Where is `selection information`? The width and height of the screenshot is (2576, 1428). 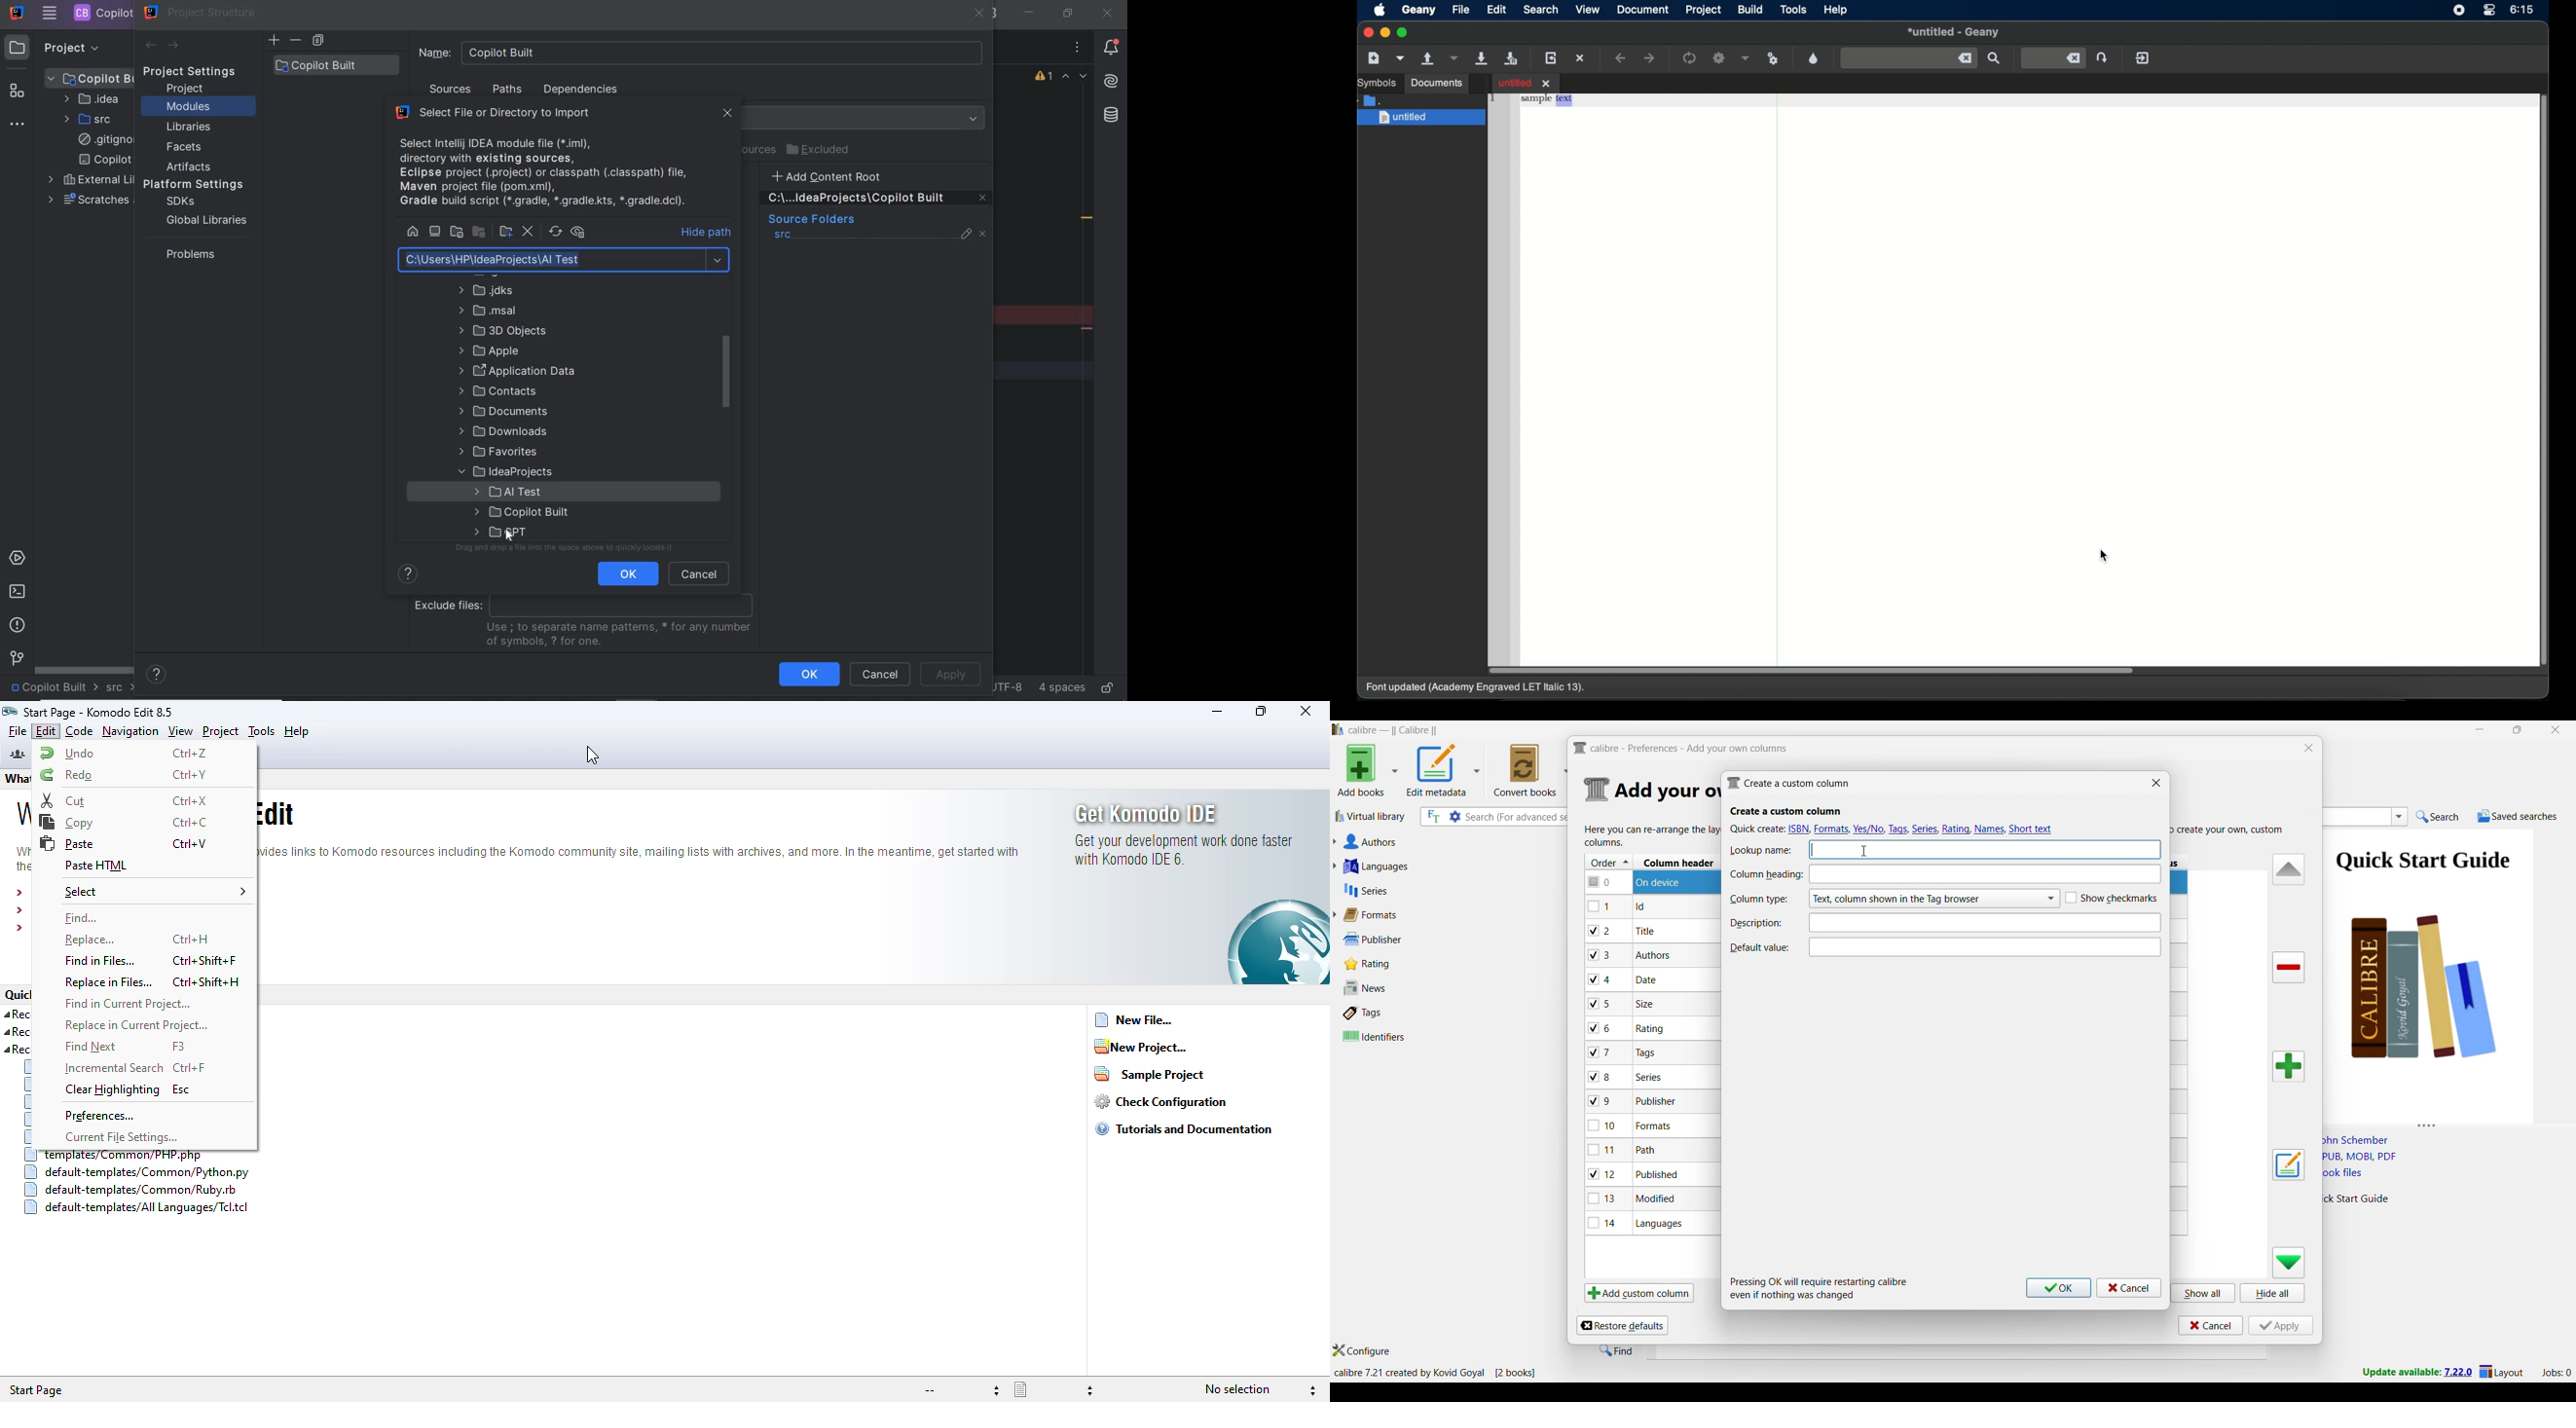
selection information is located at coordinates (1259, 1389).